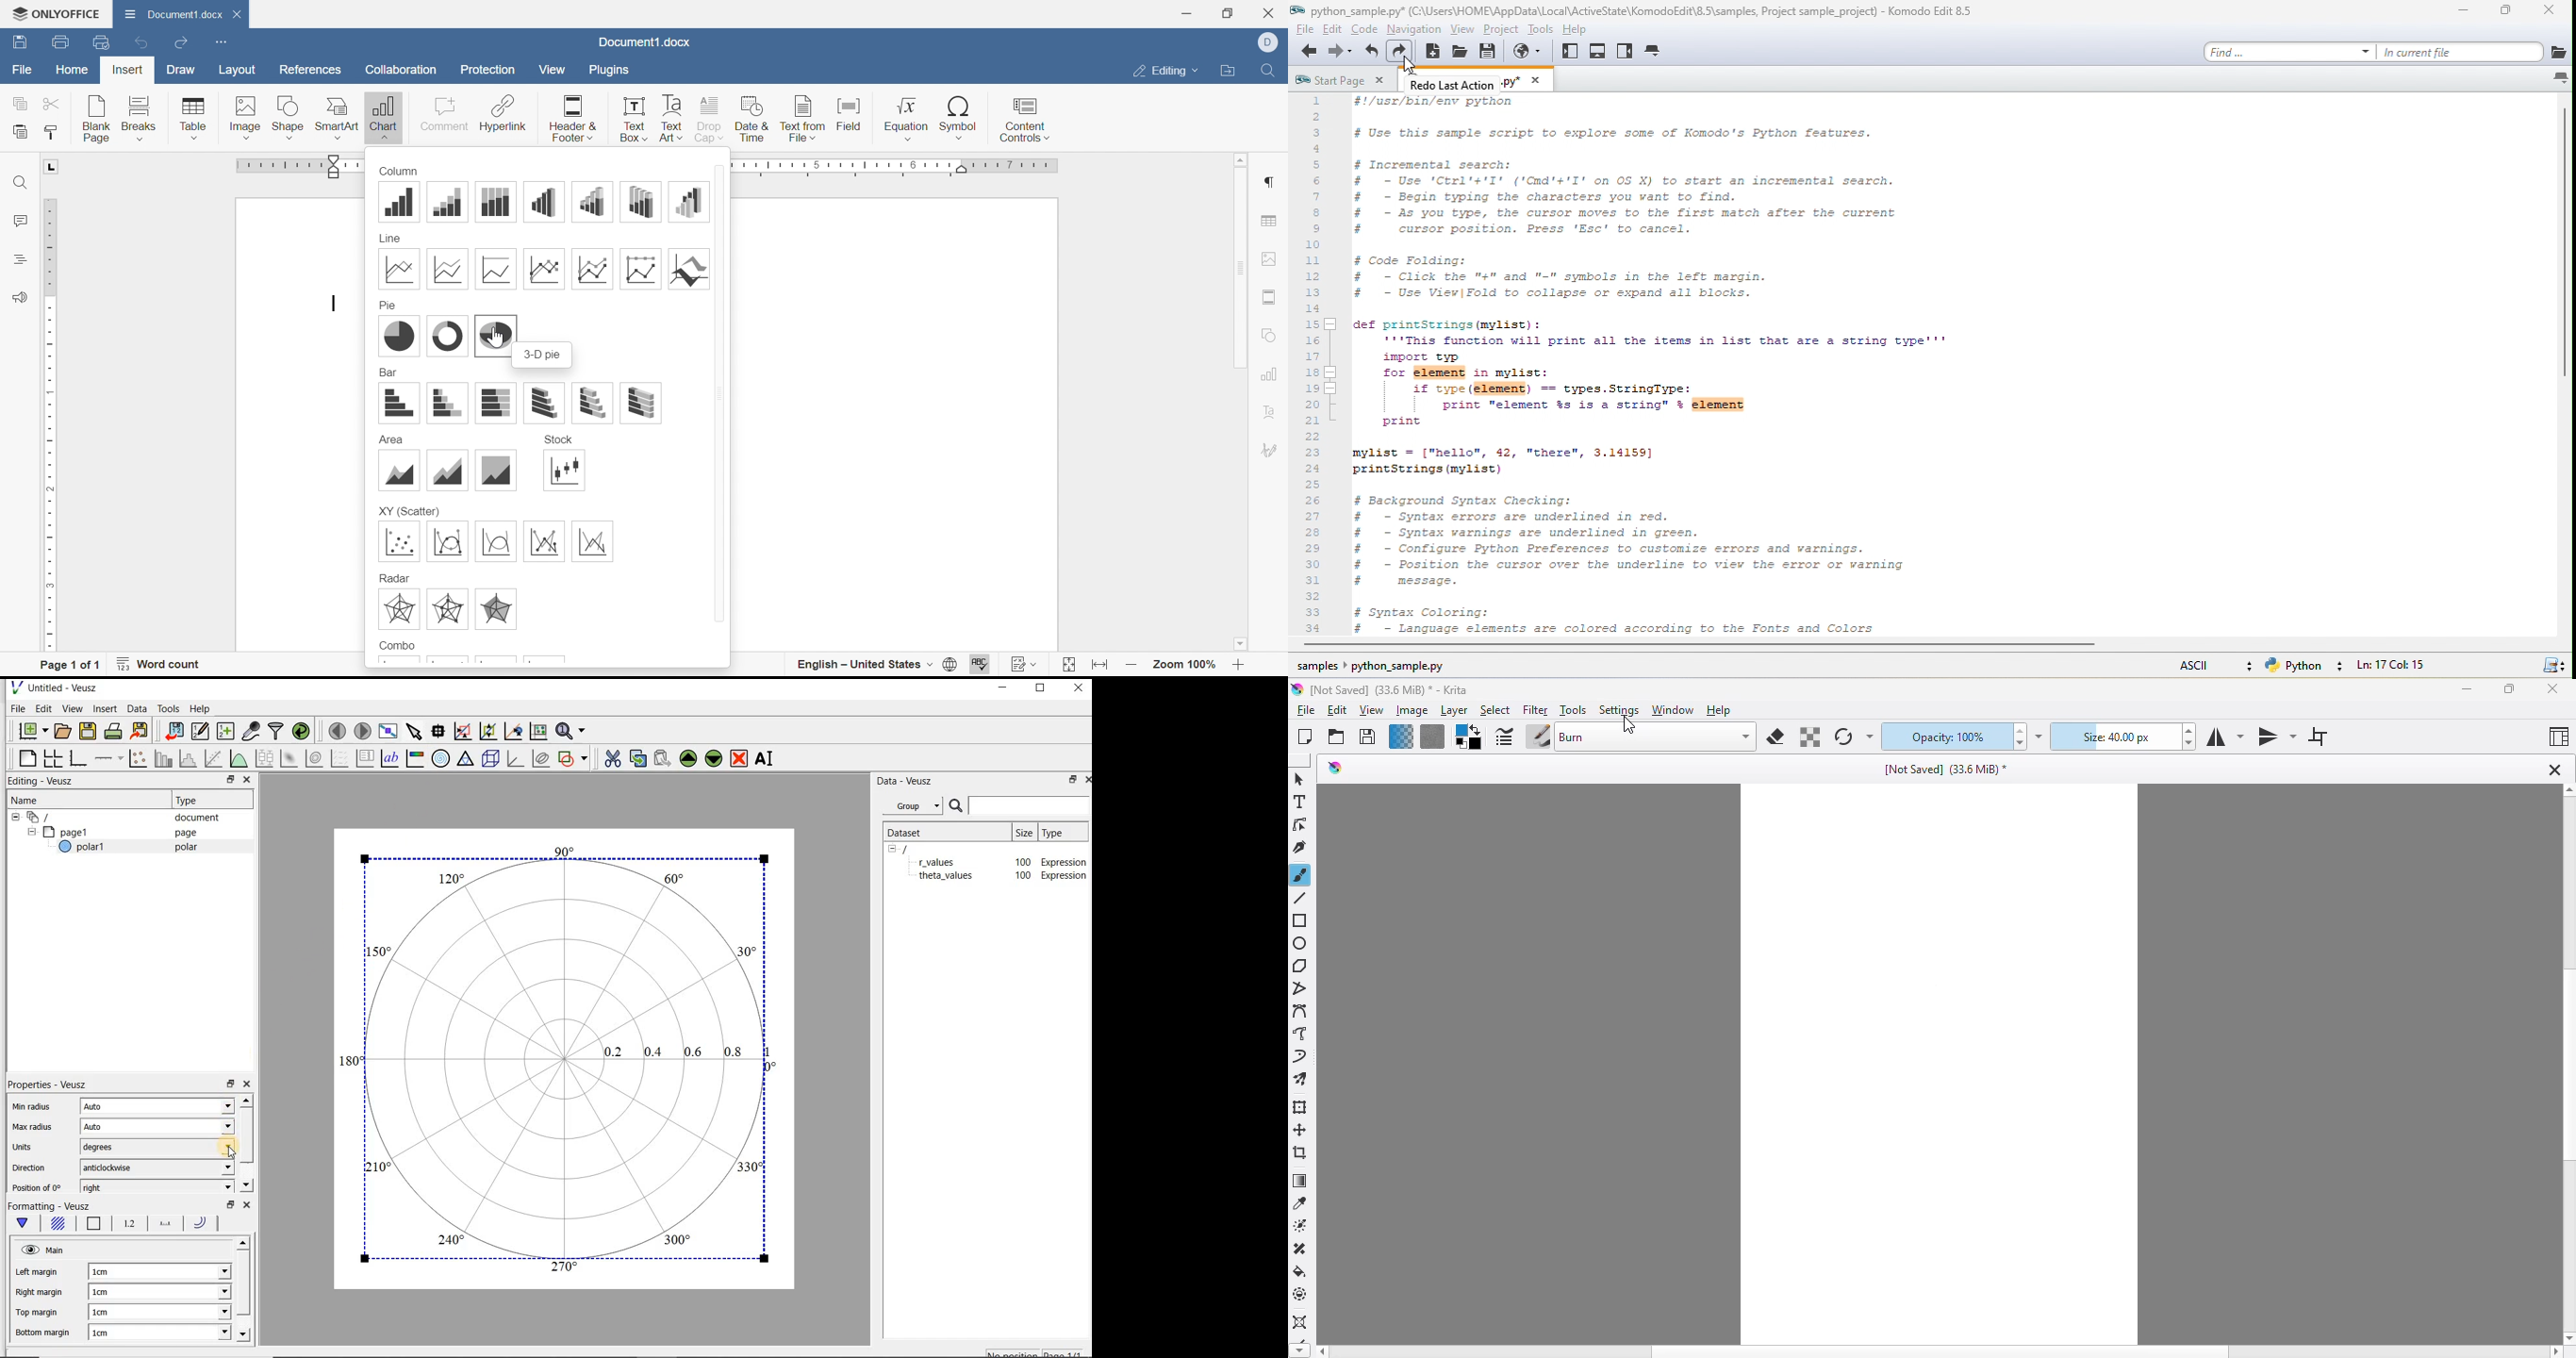 The width and height of the screenshot is (2576, 1372). I want to click on Document1.docx, so click(175, 15).